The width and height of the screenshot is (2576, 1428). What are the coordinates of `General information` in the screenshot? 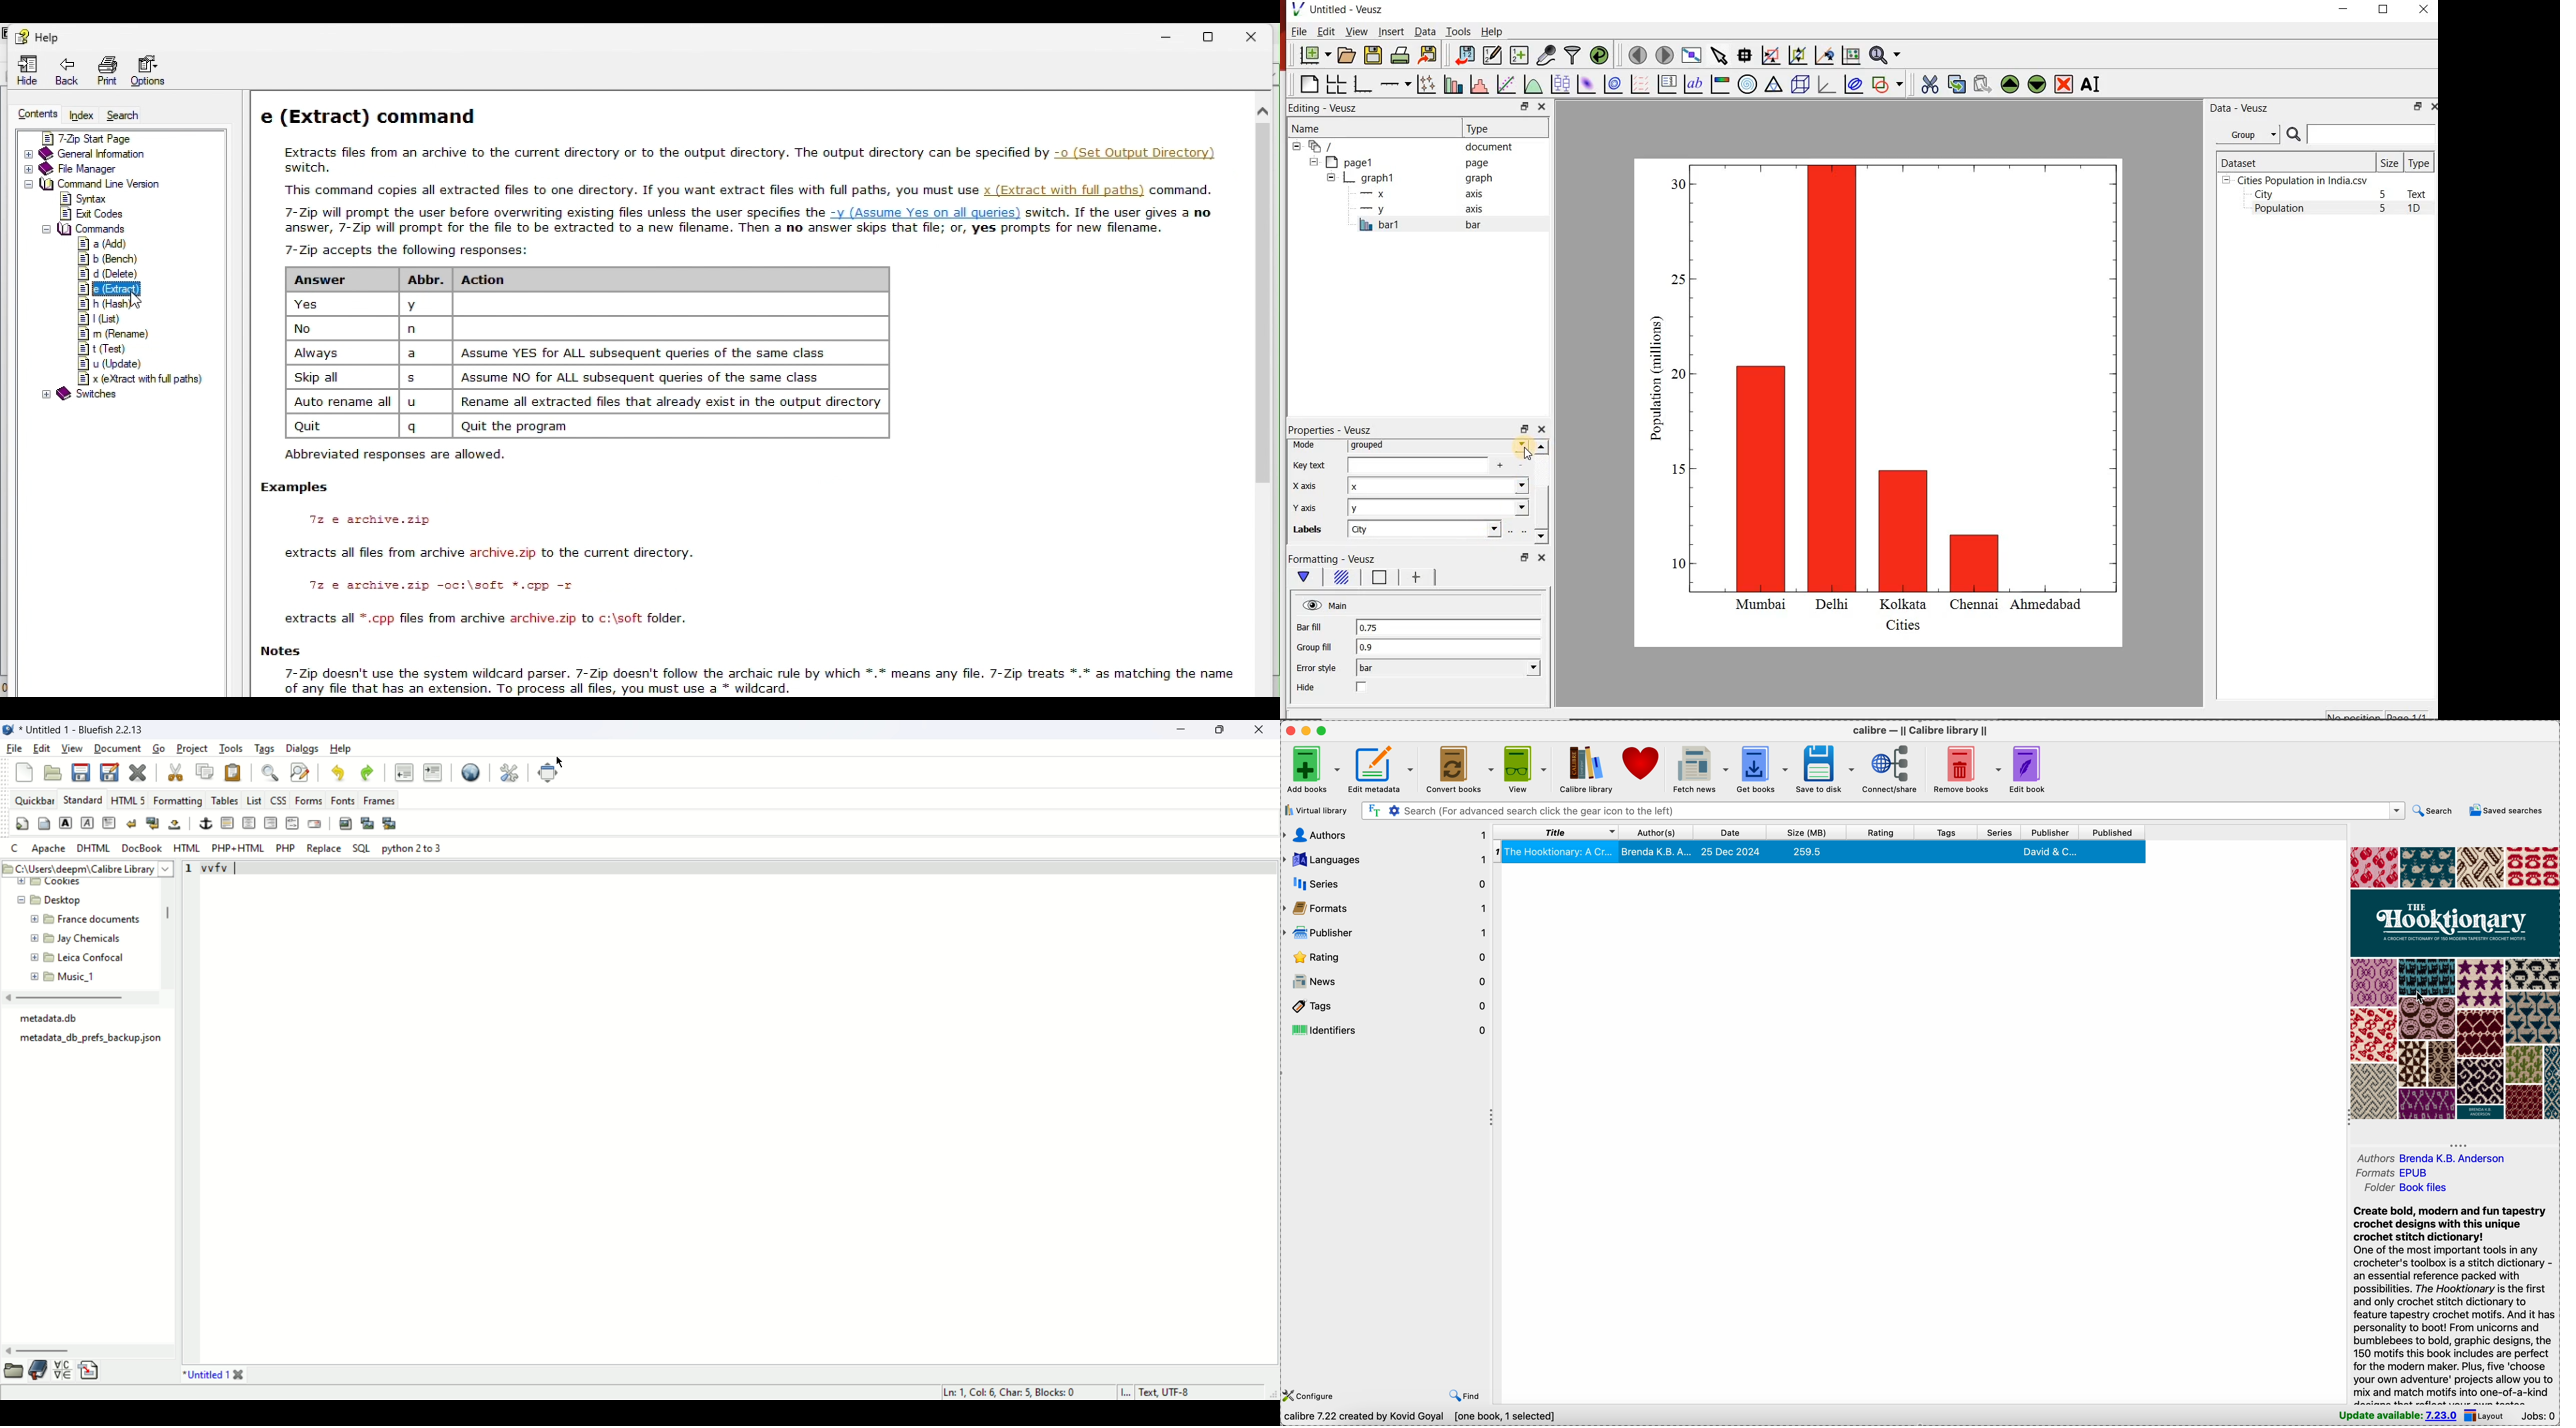 It's located at (108, 154).